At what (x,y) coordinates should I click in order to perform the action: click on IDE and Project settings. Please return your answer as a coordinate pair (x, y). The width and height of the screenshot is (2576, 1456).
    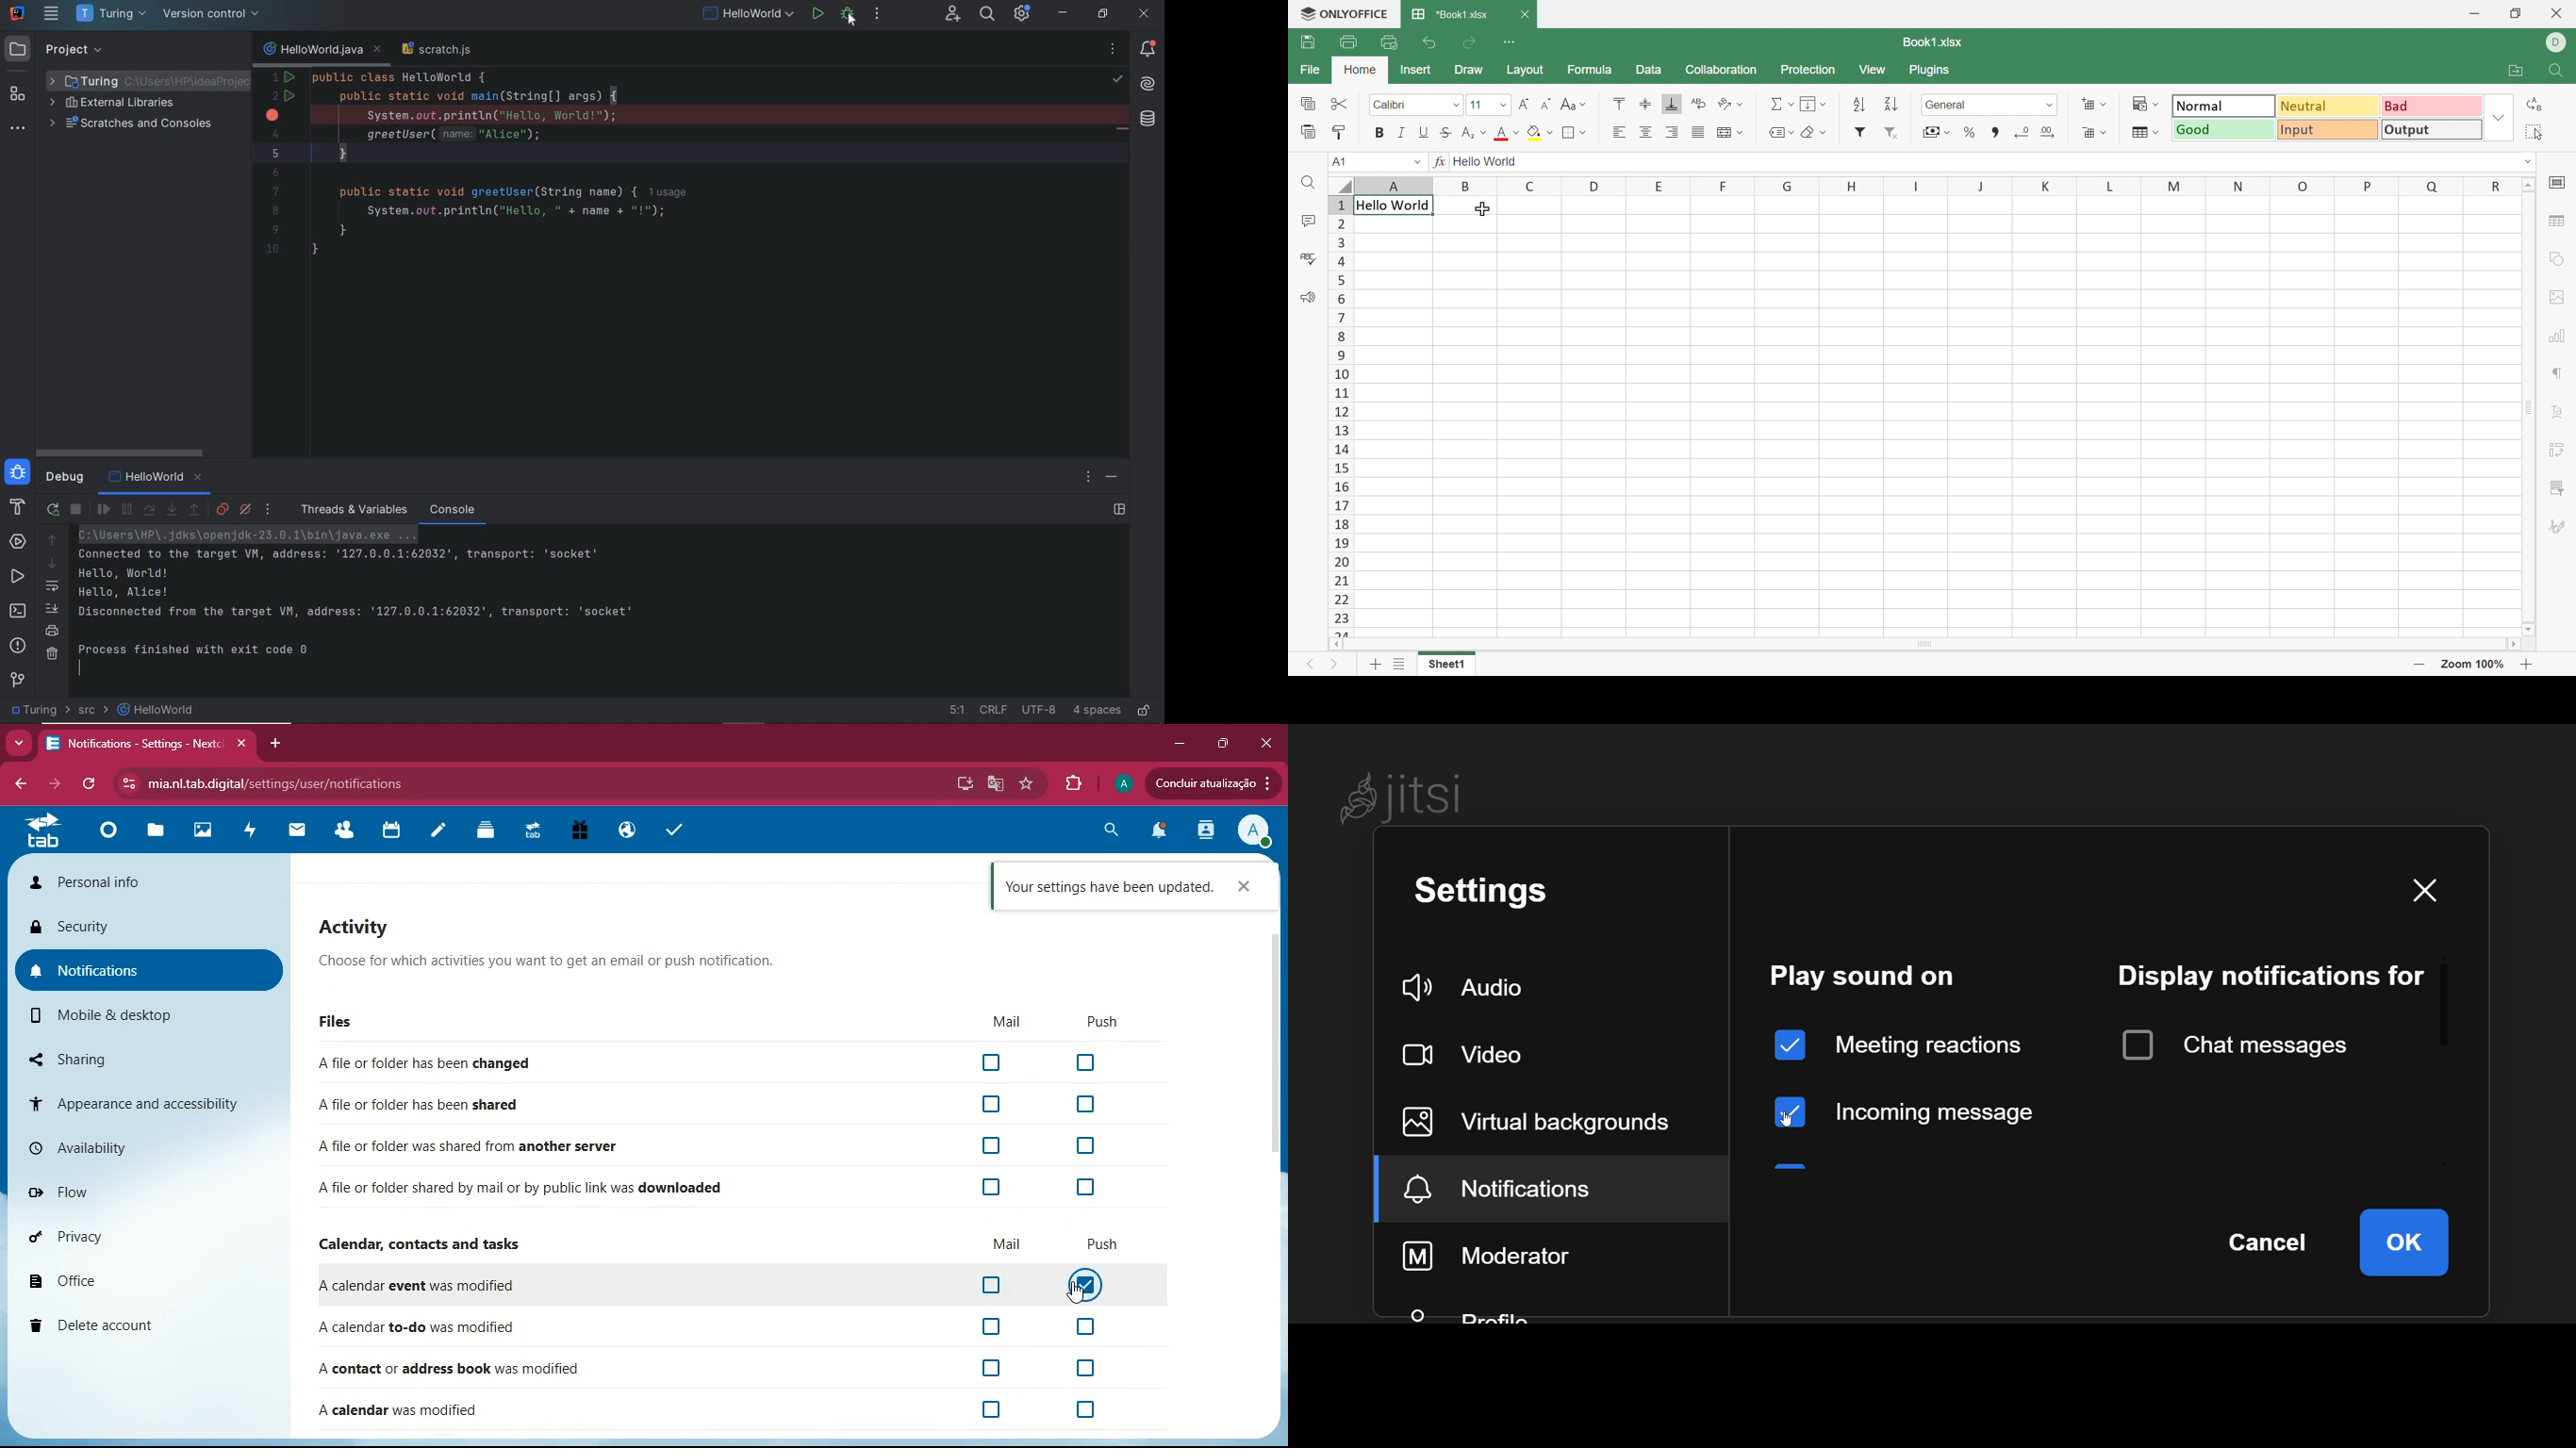
    Looking at the image, I should click on (1022, 14).